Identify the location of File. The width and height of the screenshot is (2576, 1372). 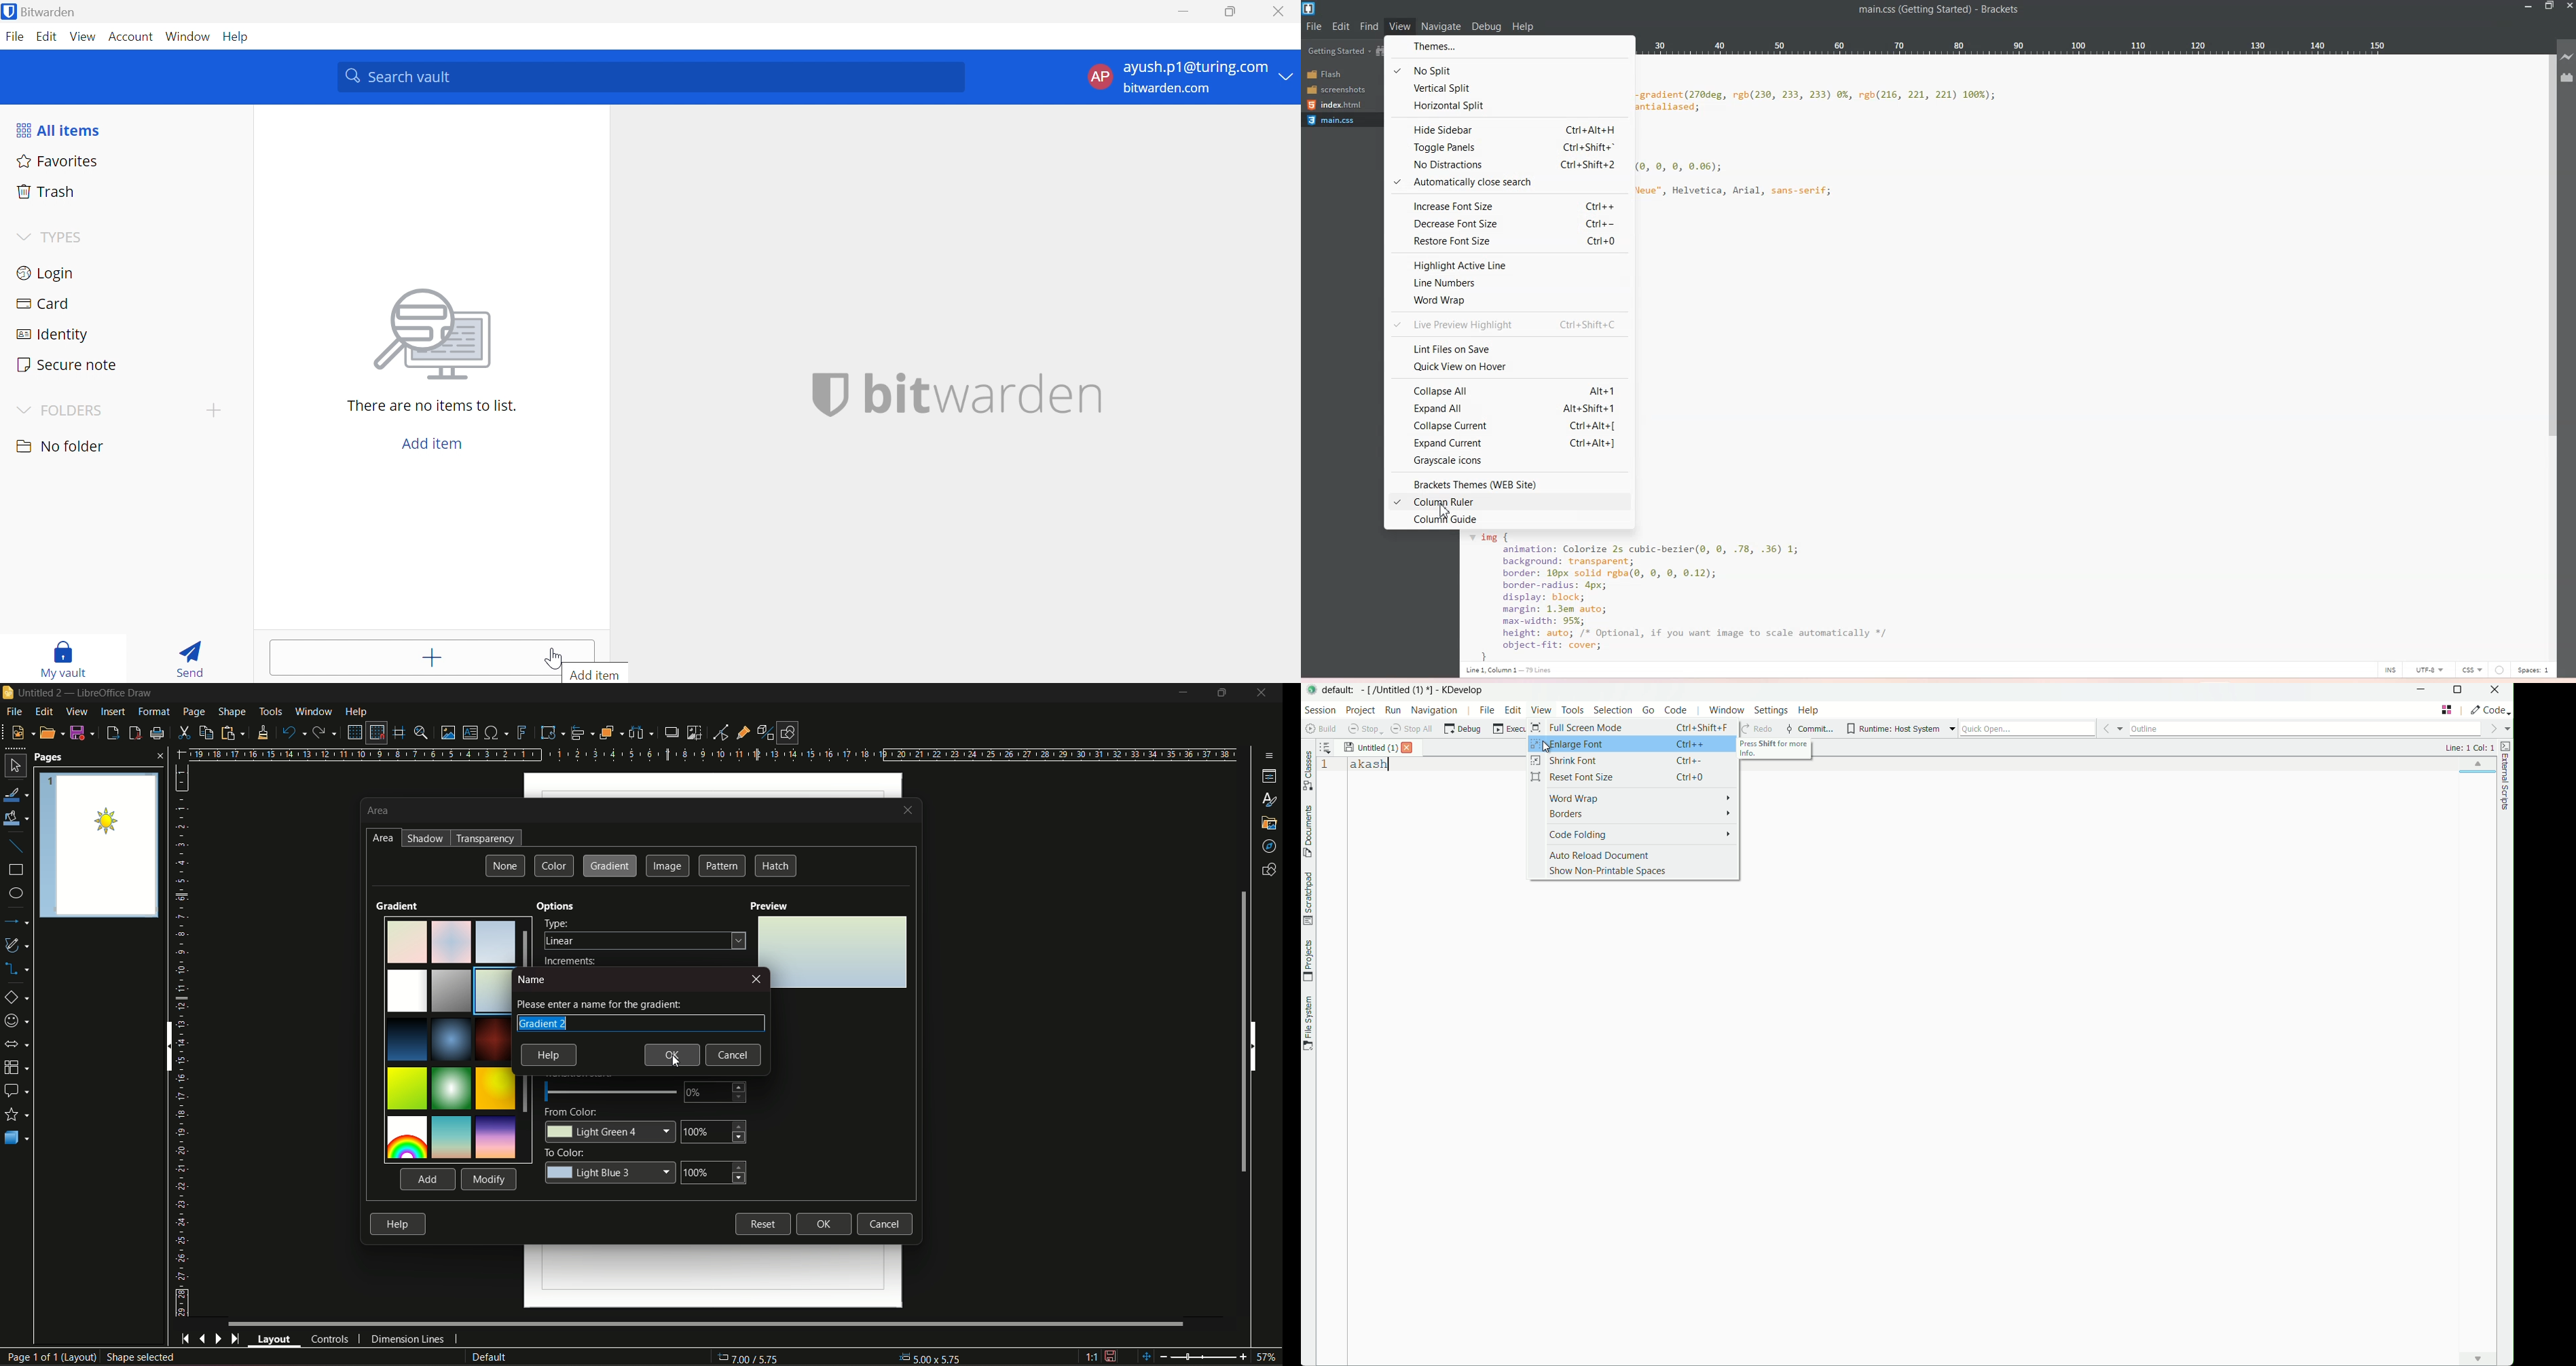
(1314, 27).